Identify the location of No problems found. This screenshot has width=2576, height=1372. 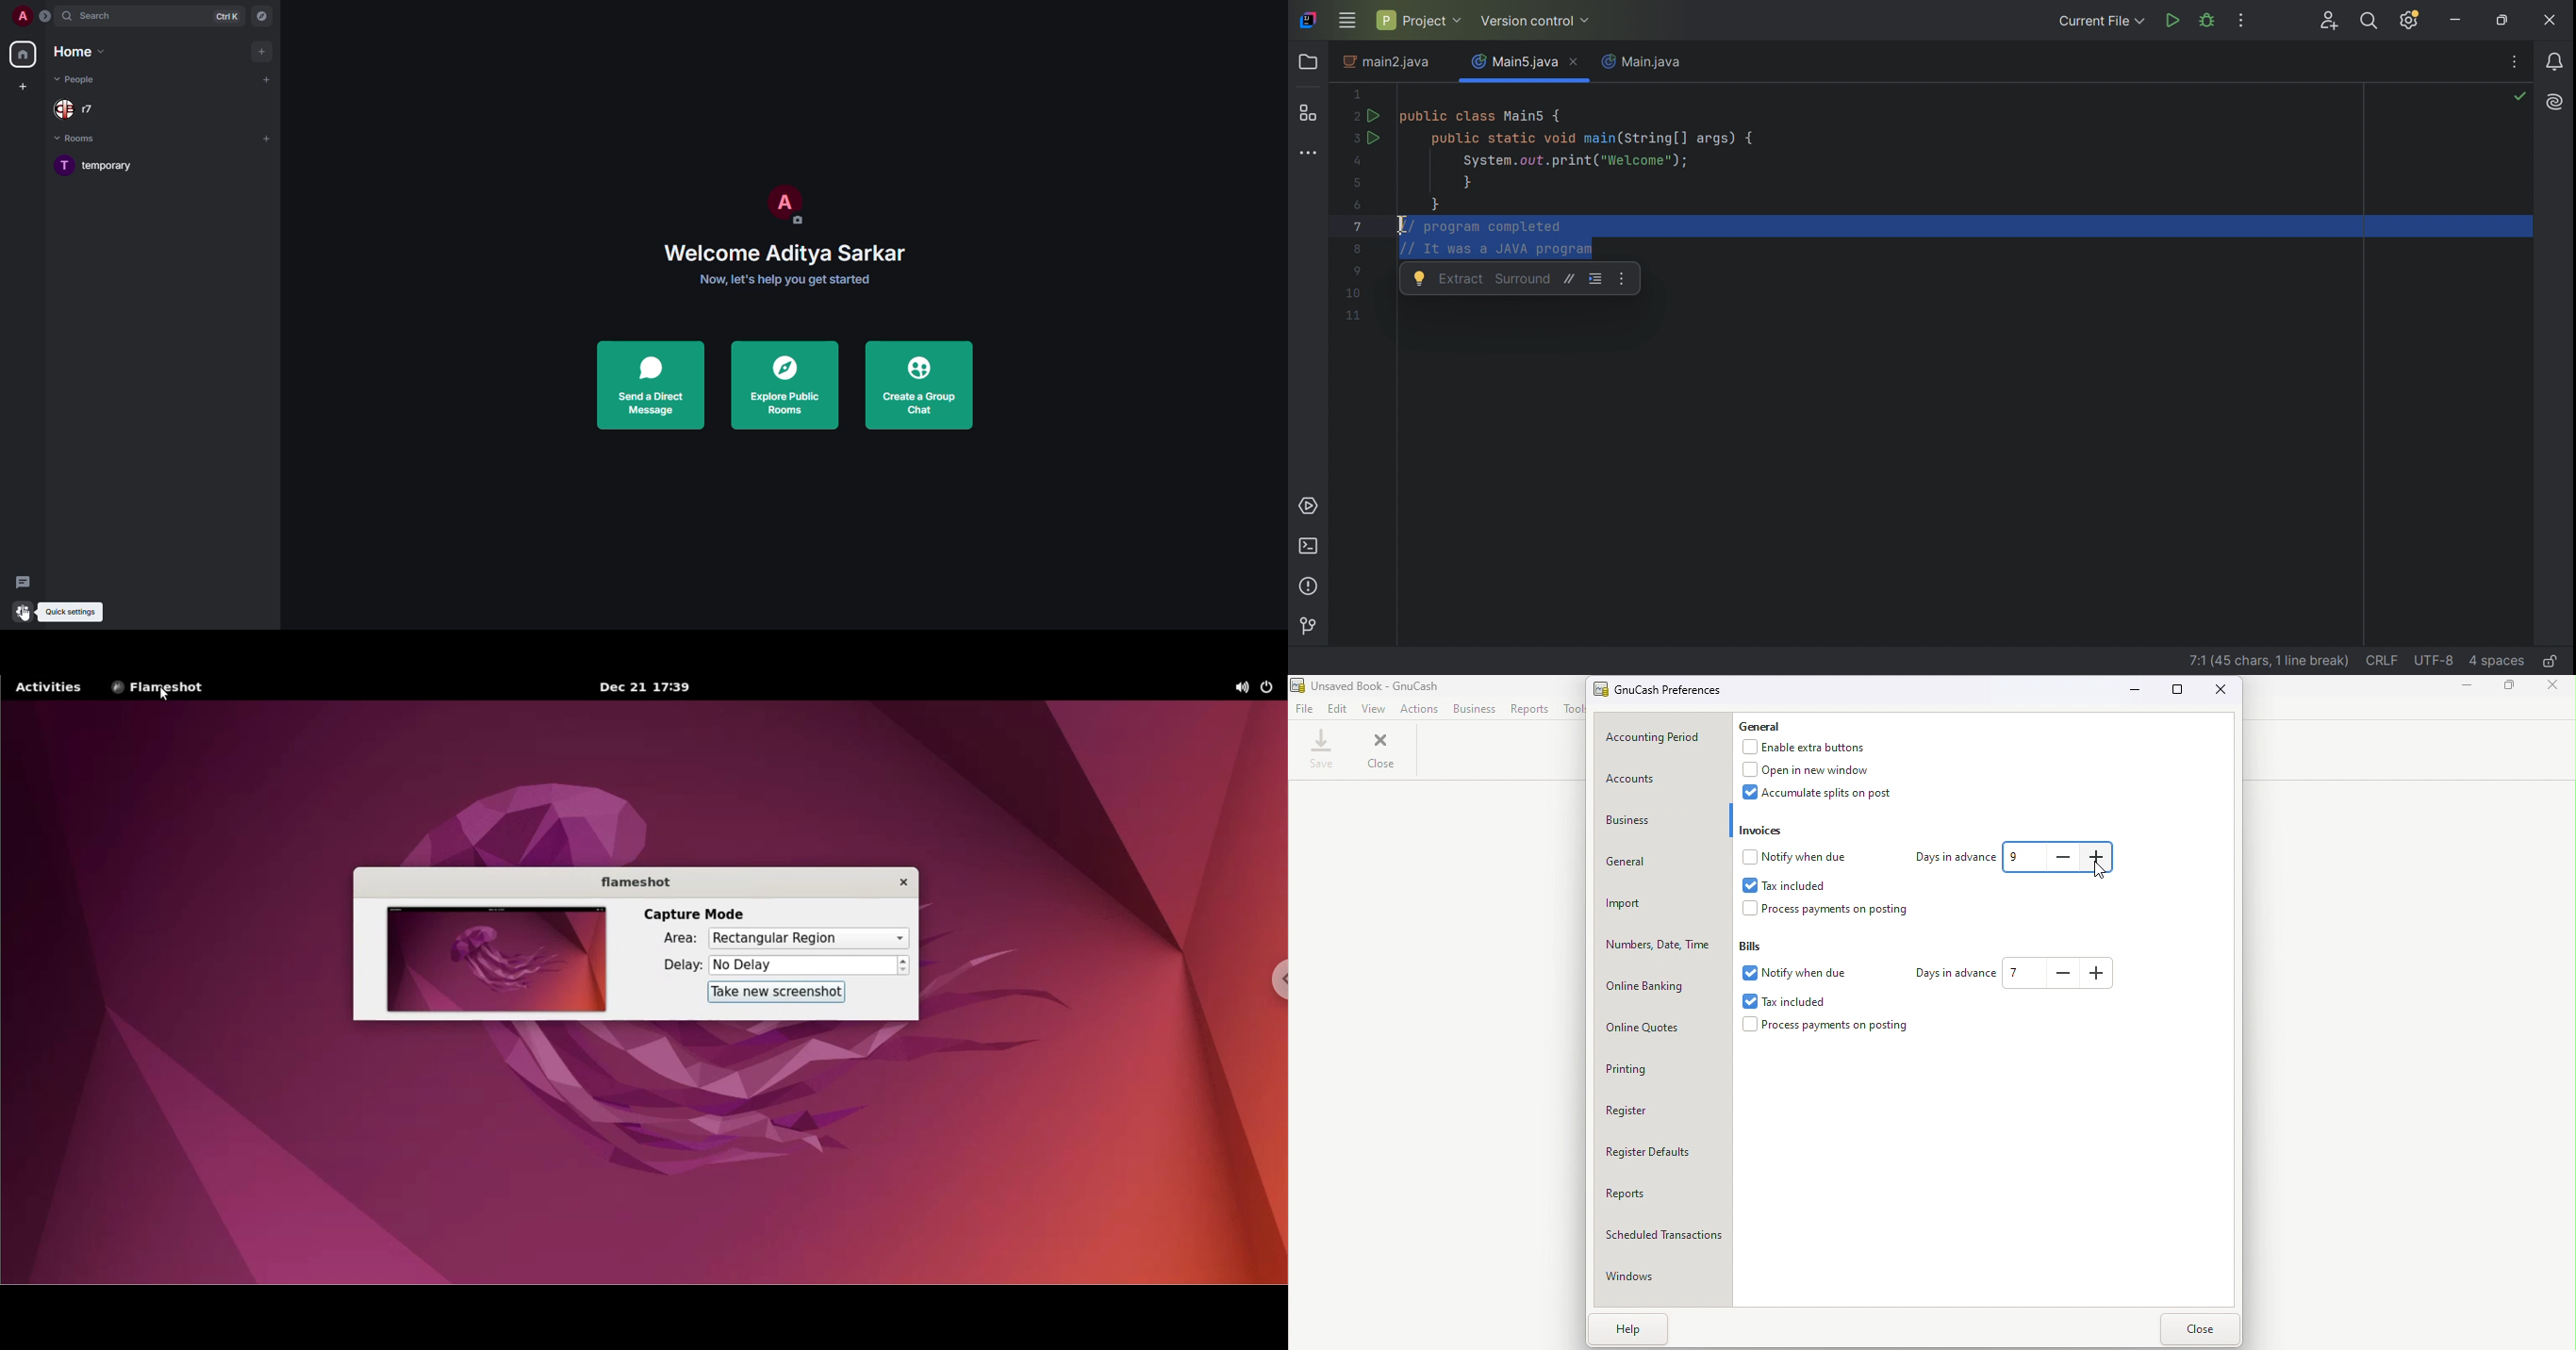
(2522, 98).